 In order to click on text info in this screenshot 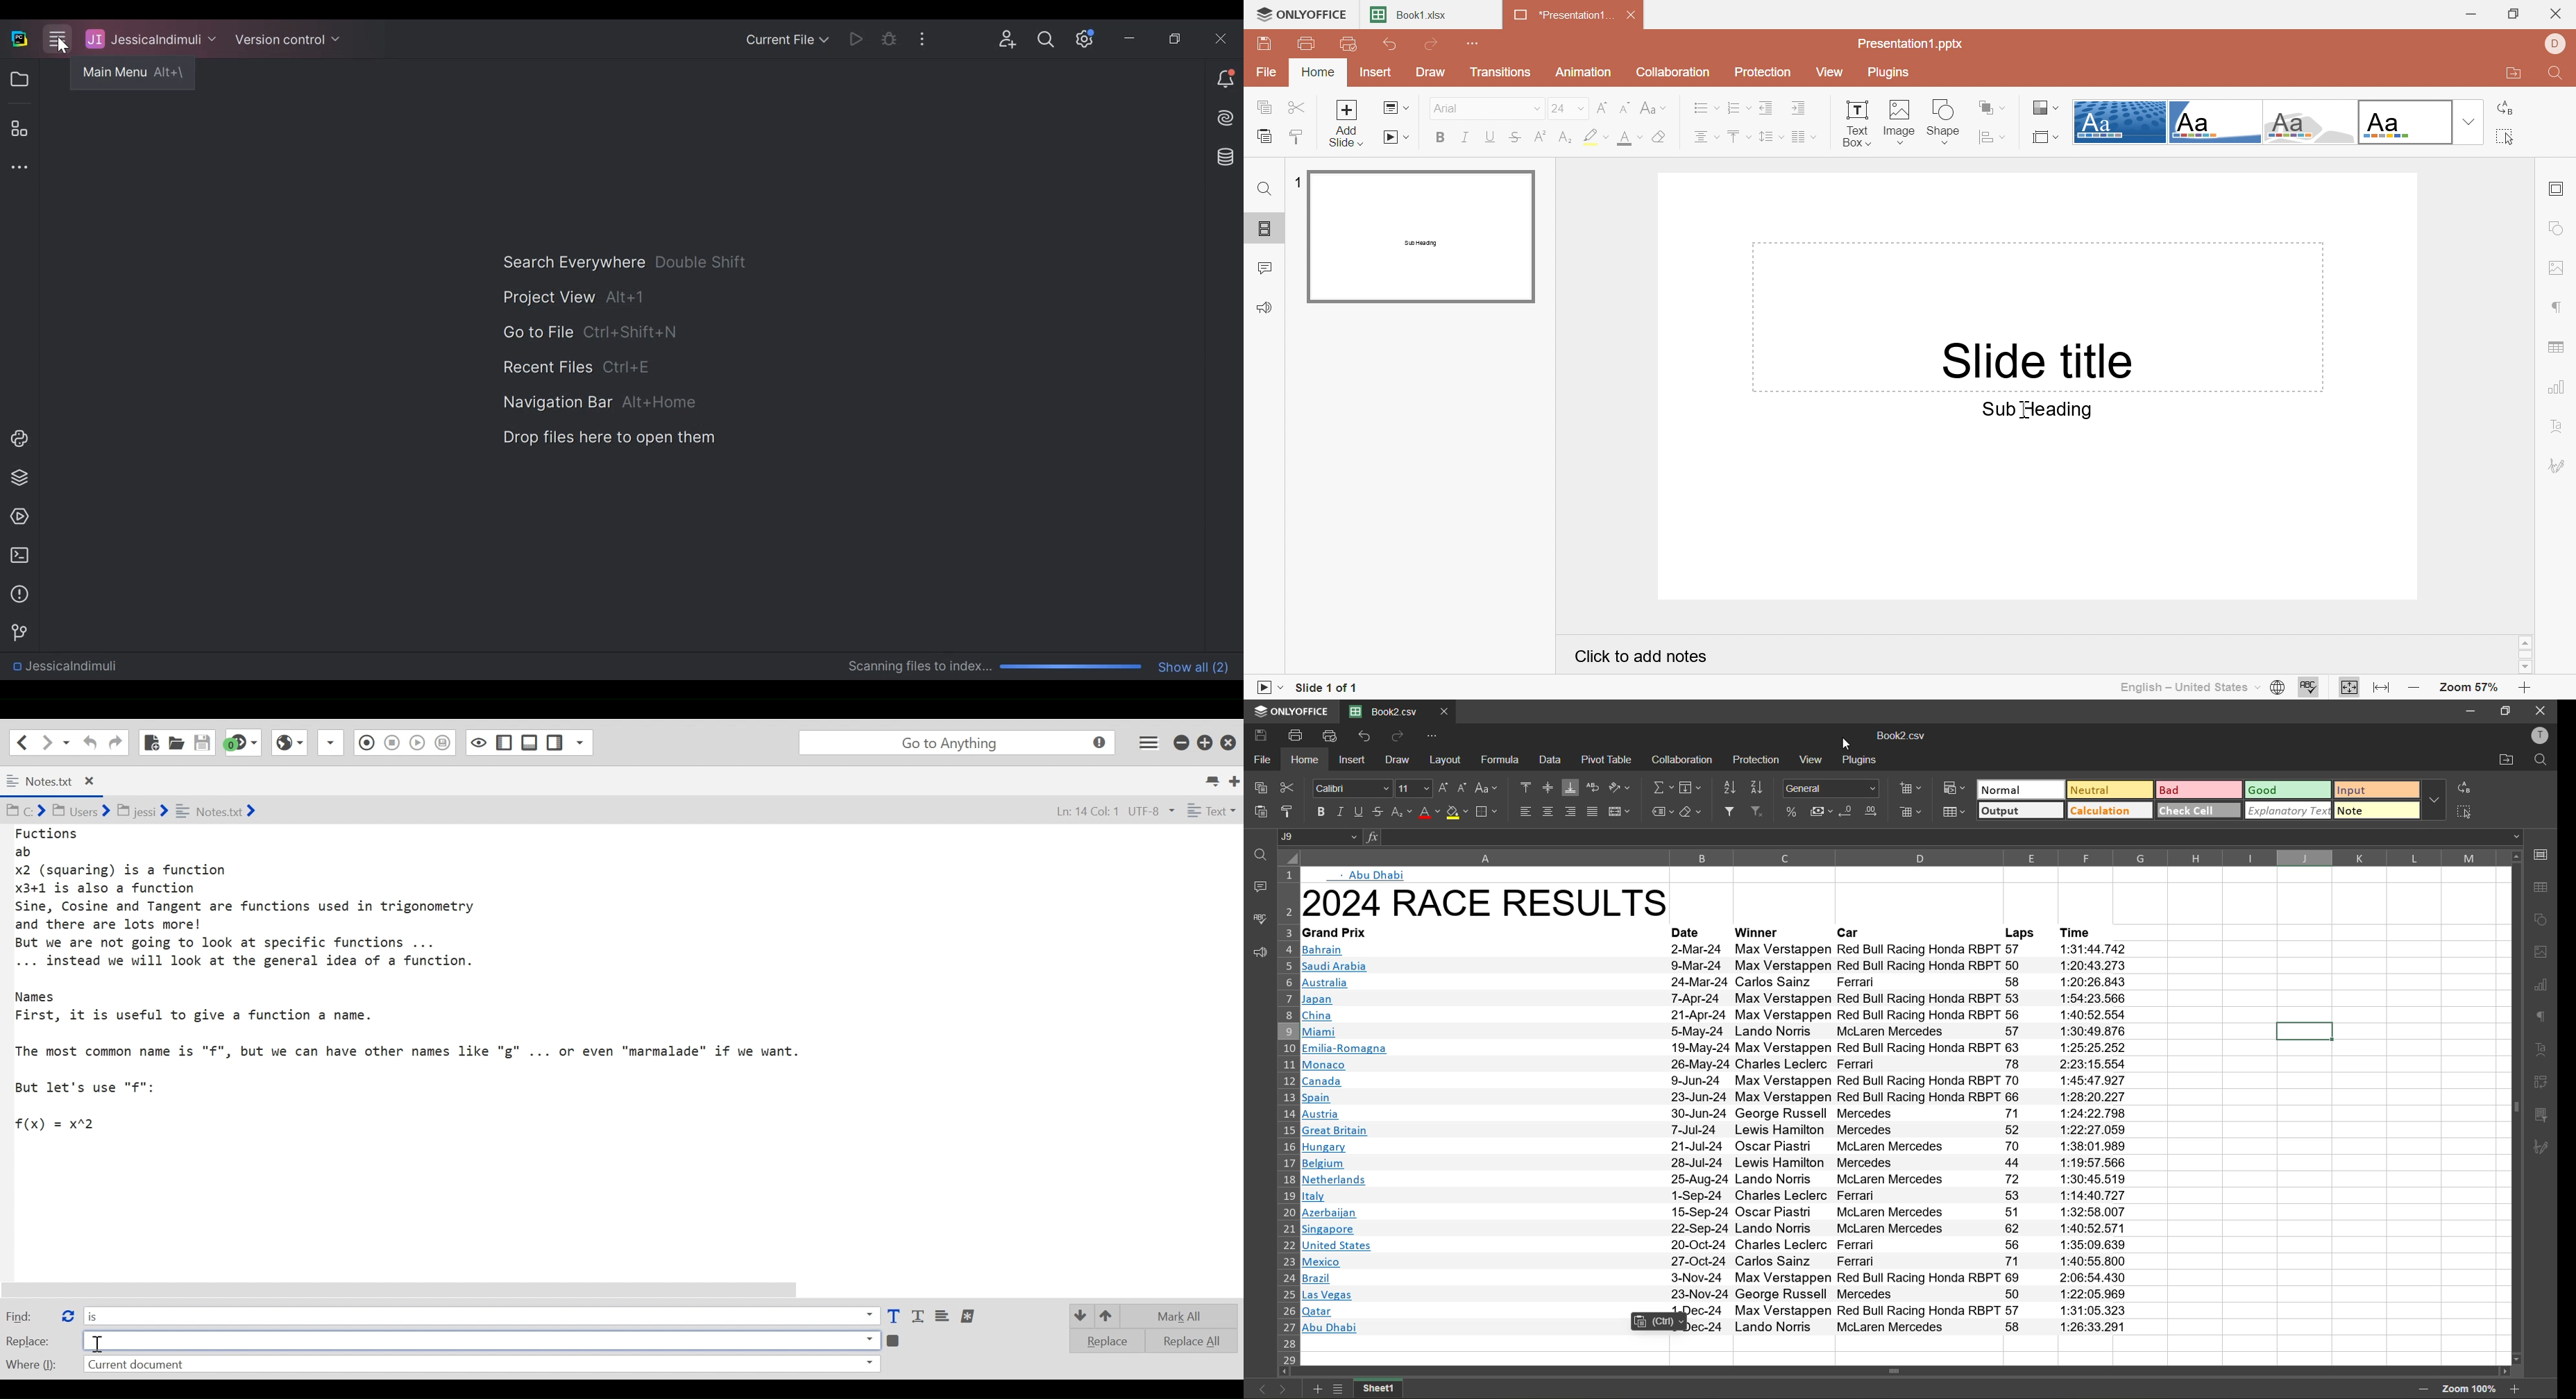, I will do `click(1716, 1048)`.